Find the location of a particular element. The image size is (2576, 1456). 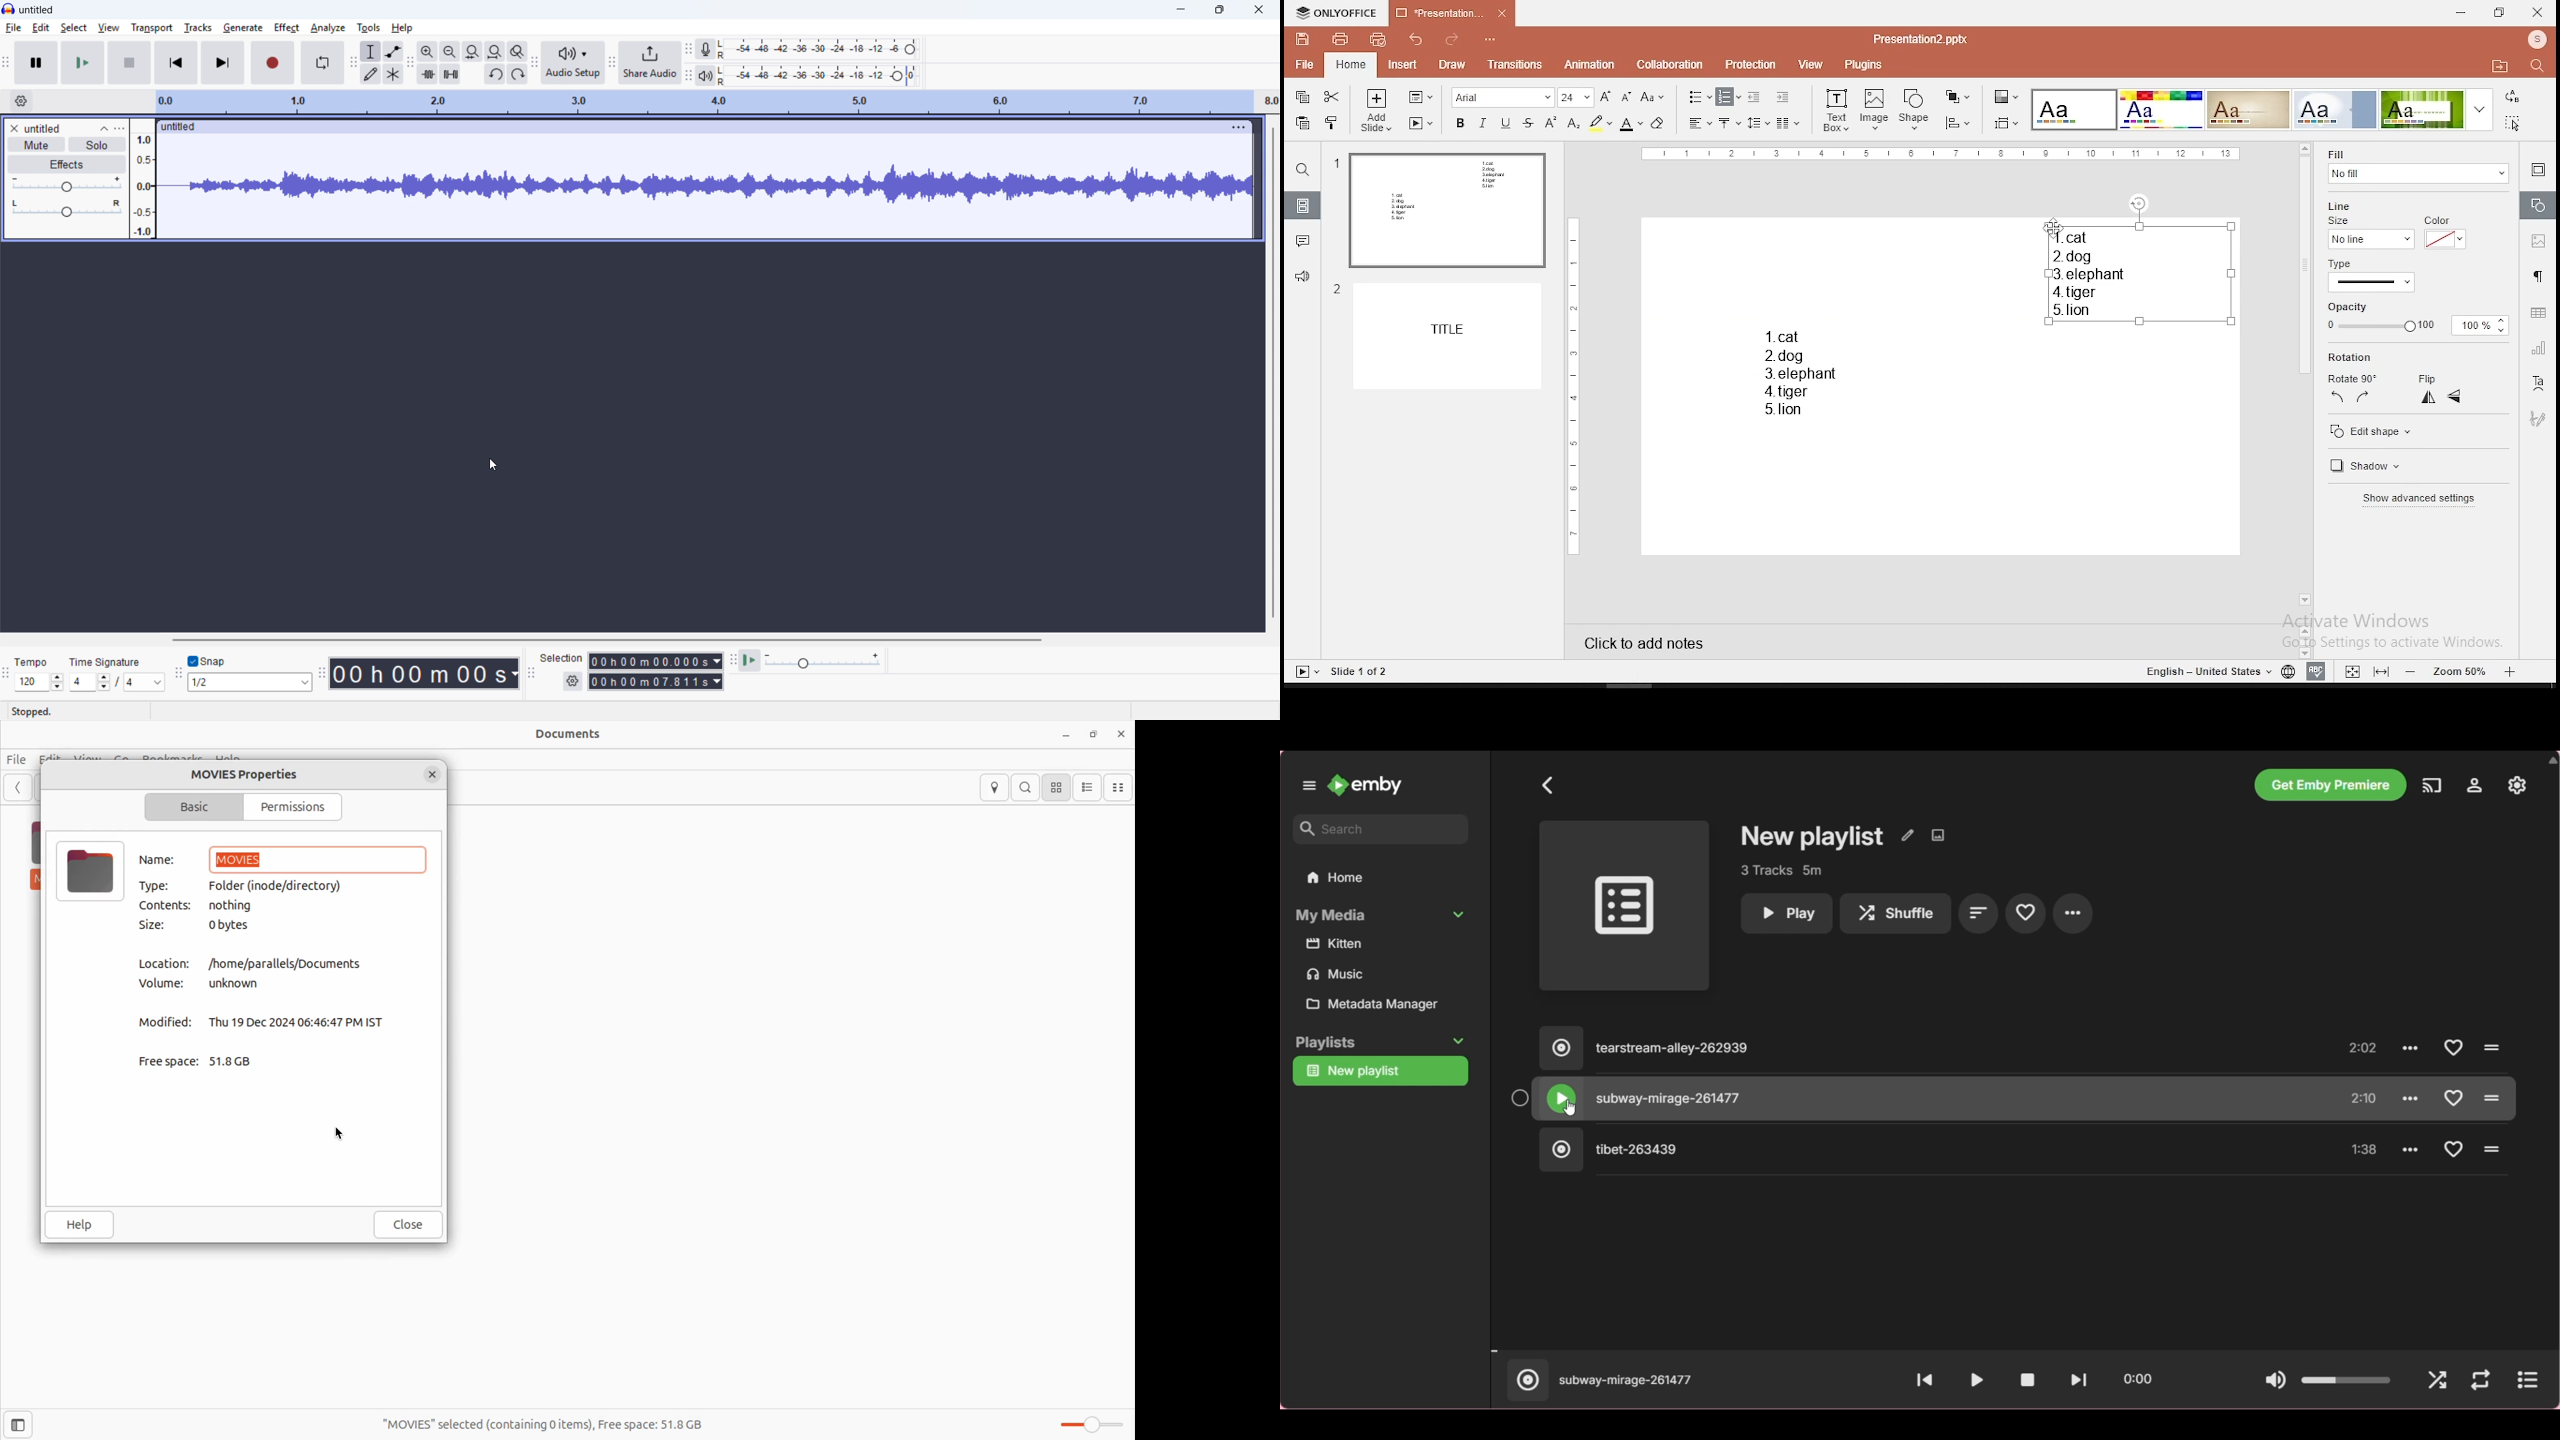

type is located at coordinates (2345, 263).